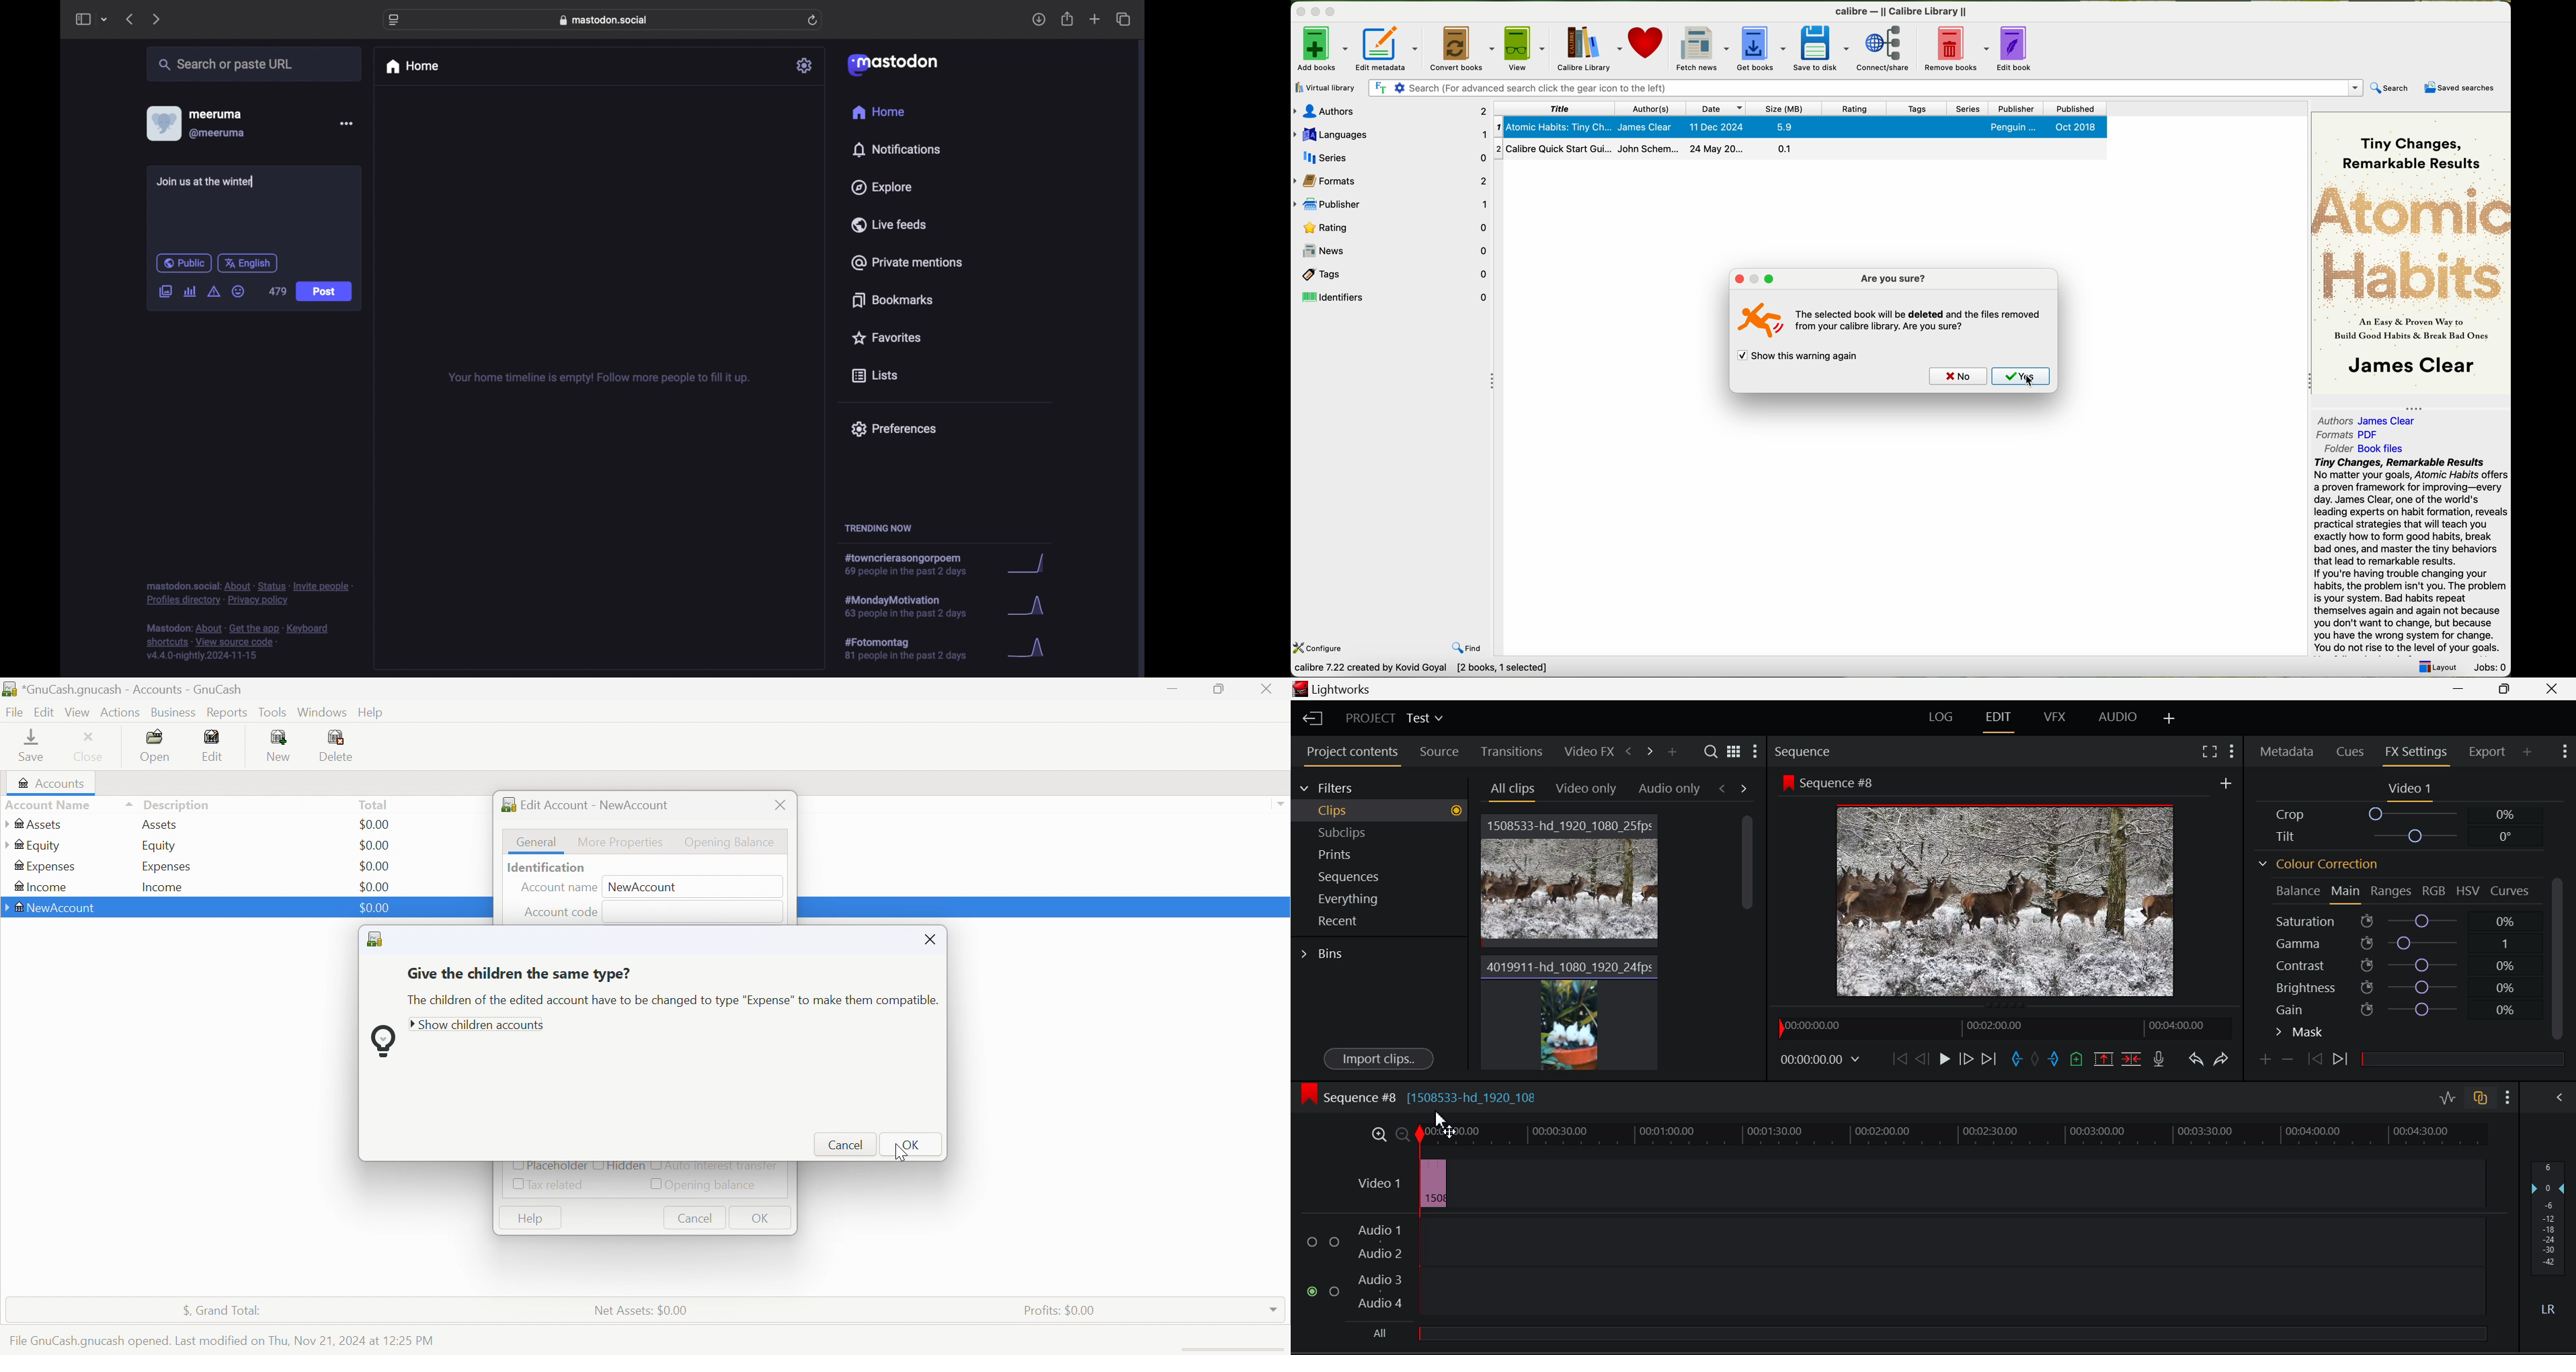 This screenshot has width=2576, height=1372. I want to click on Restore Down, so click(2460, 689).